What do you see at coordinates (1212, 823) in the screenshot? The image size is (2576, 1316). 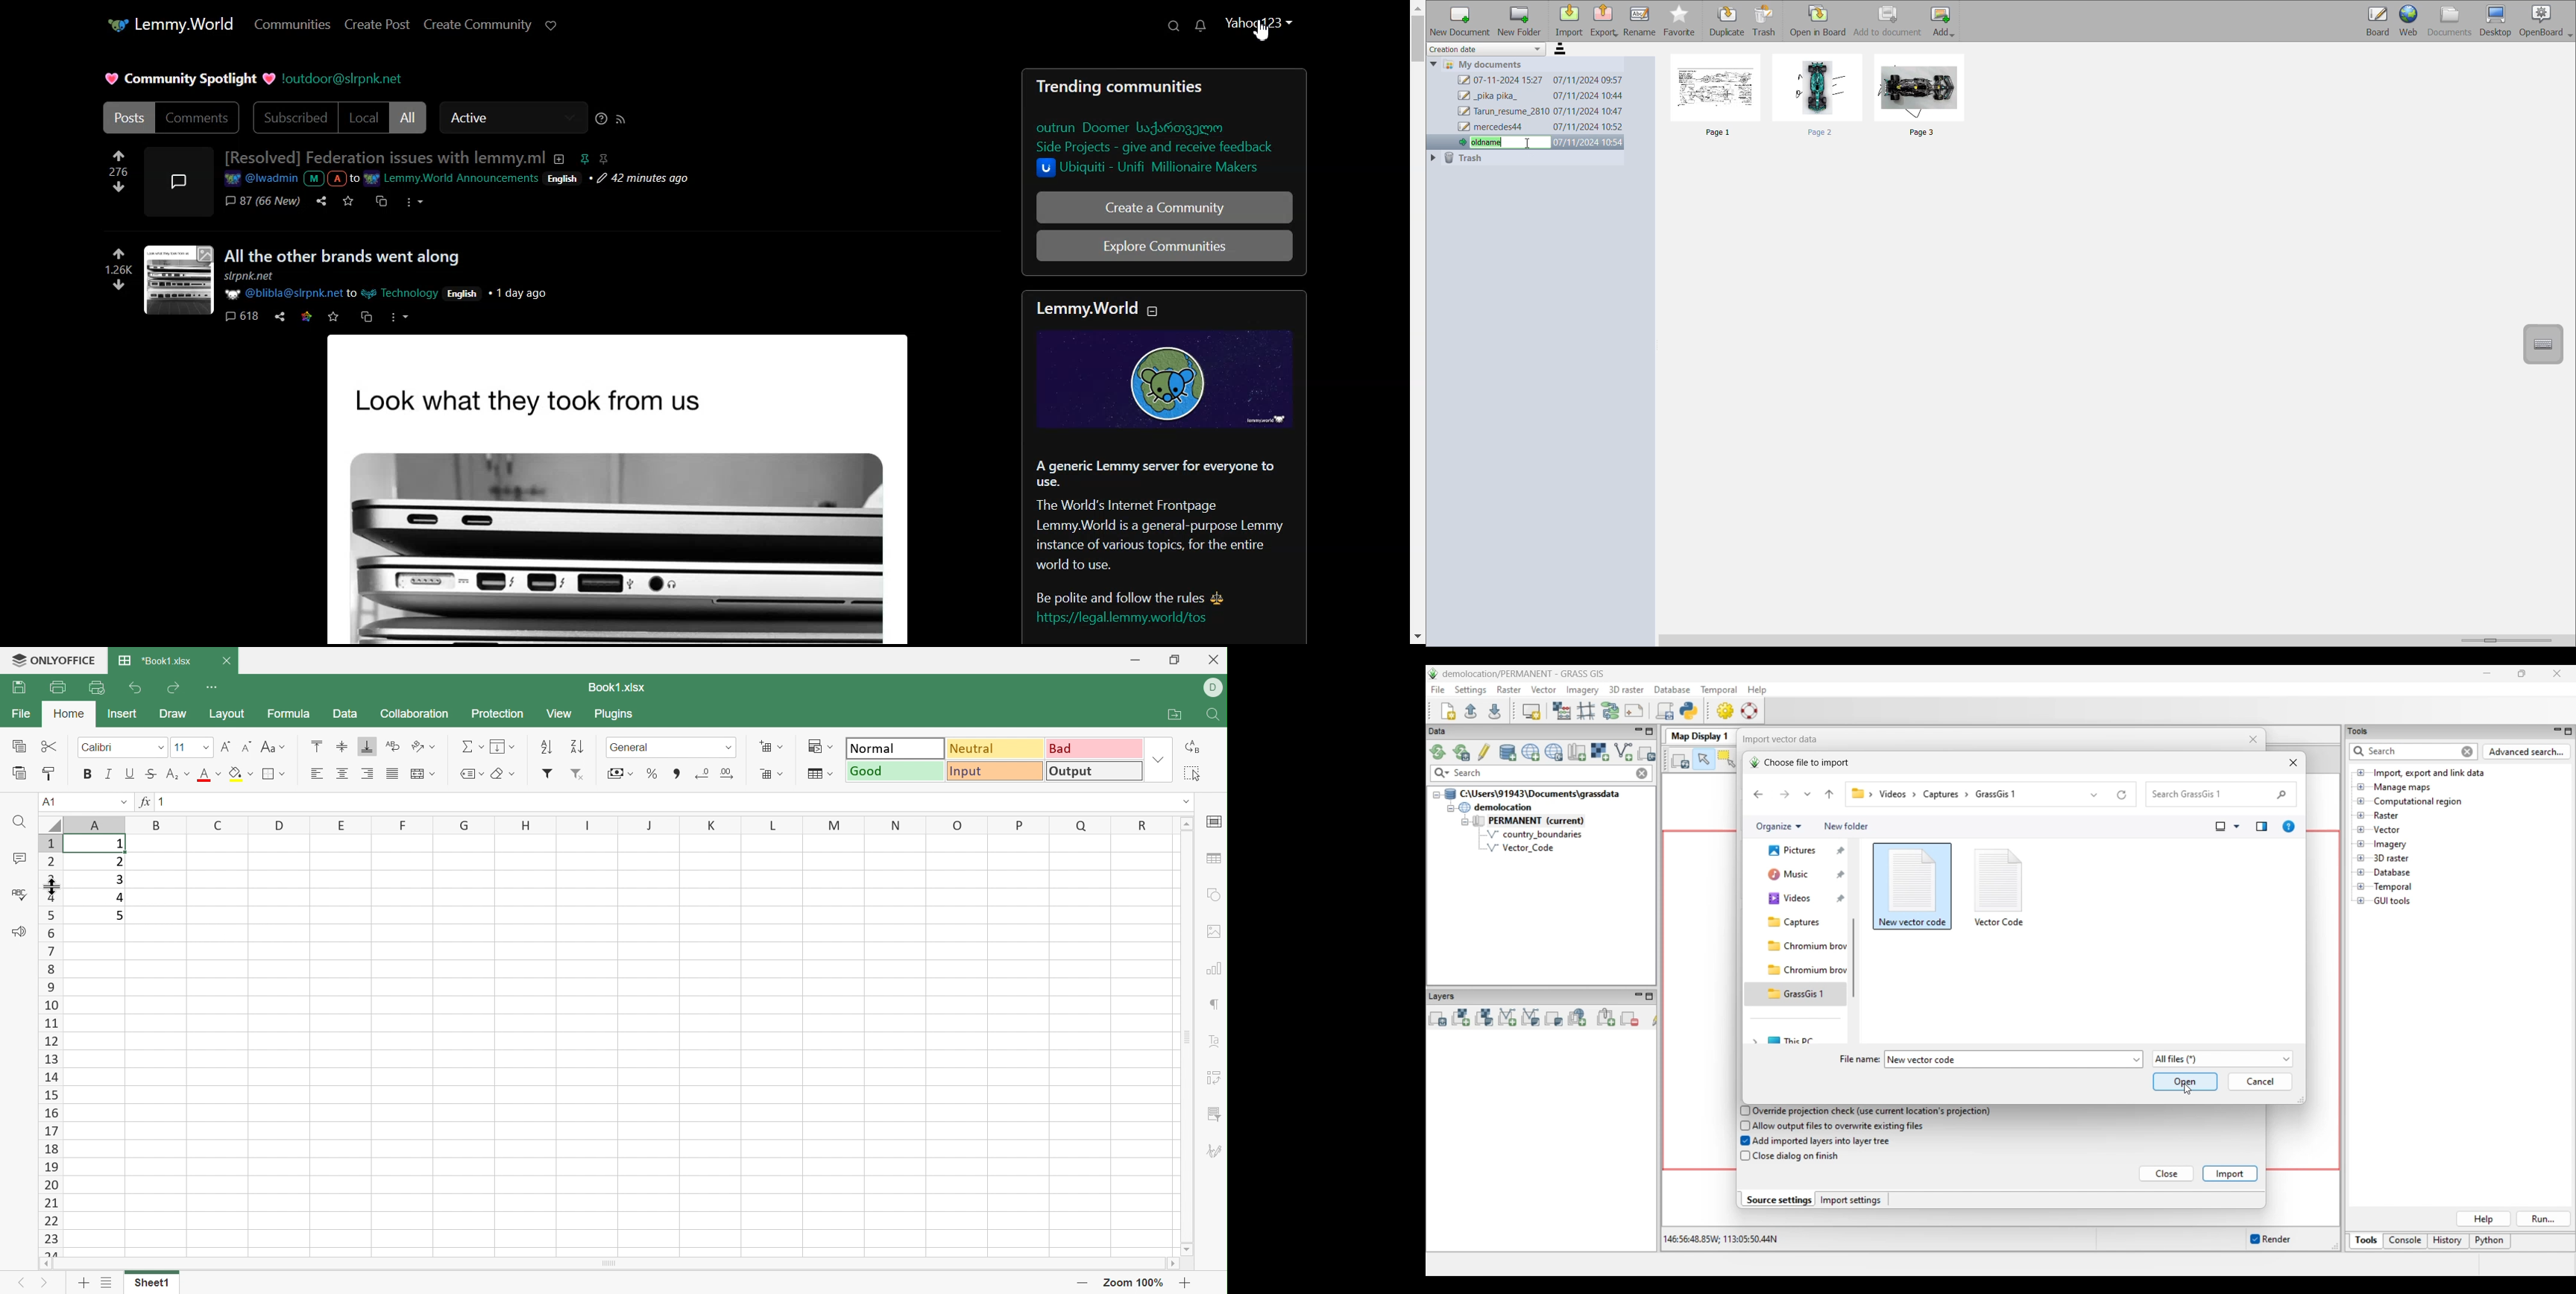 I see `Slide settings` at bounding box center [1212, 823].